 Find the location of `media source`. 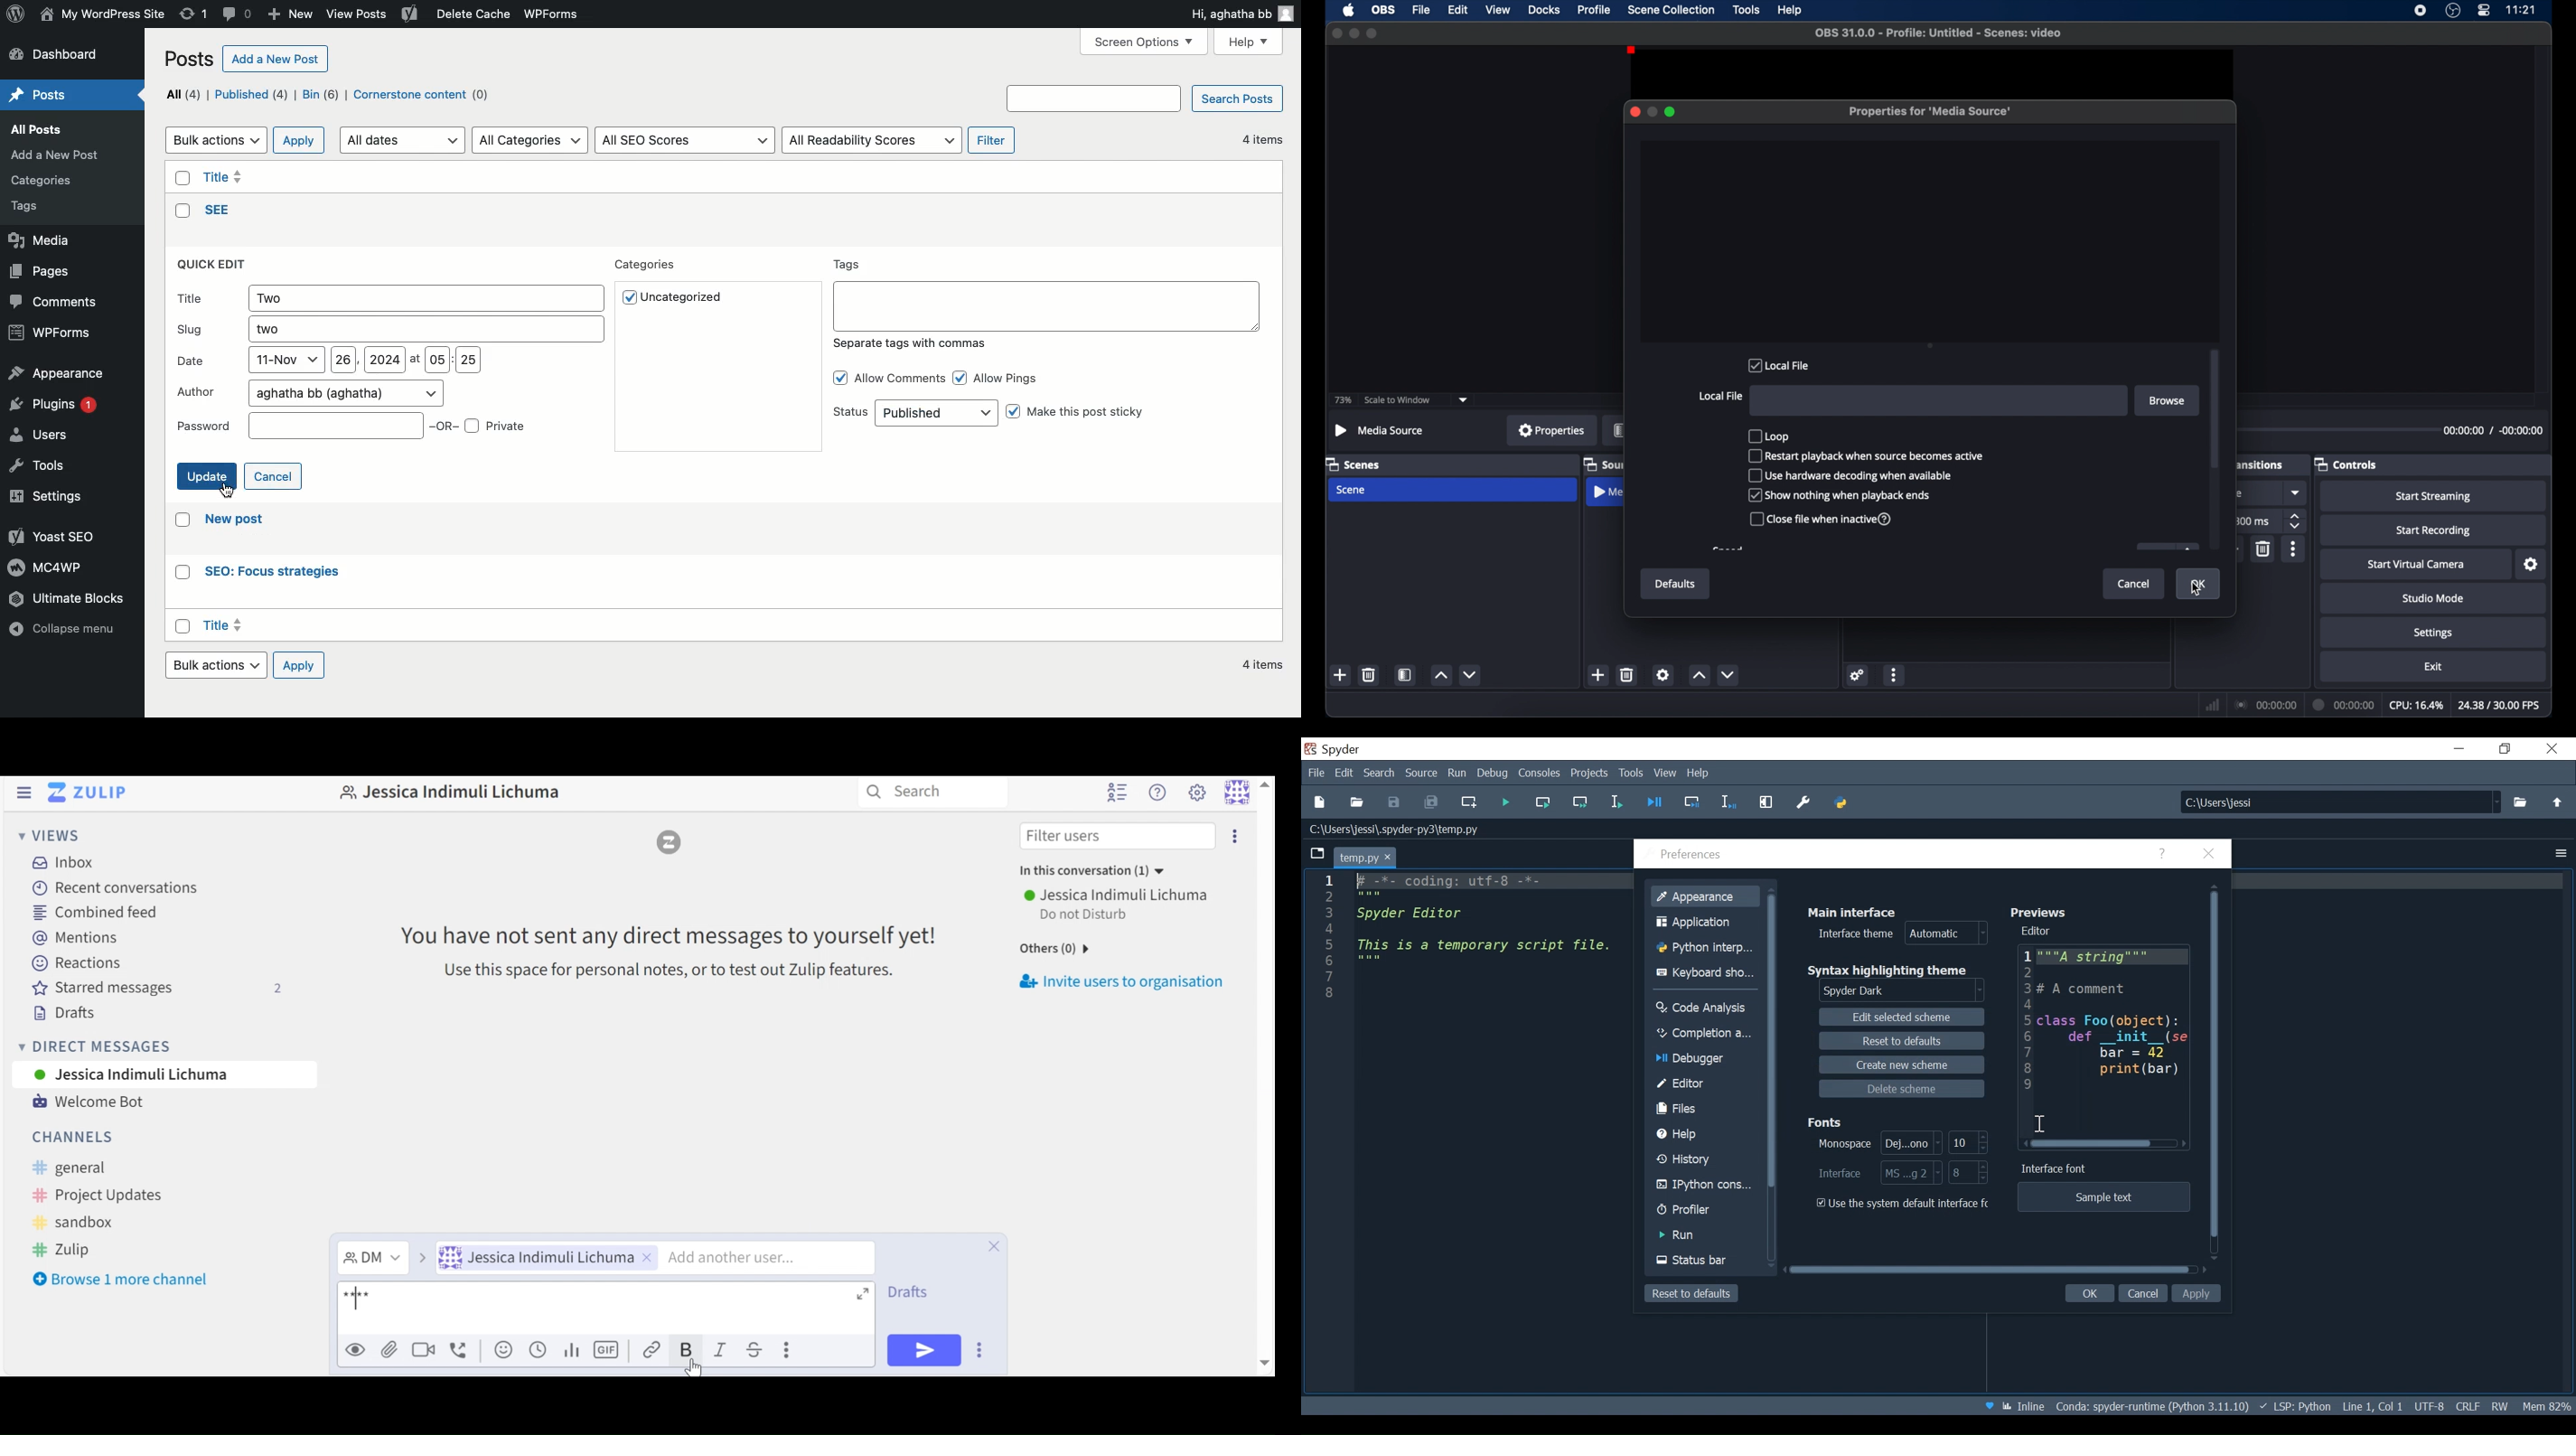

media source is located at coordinates (1608, 492).